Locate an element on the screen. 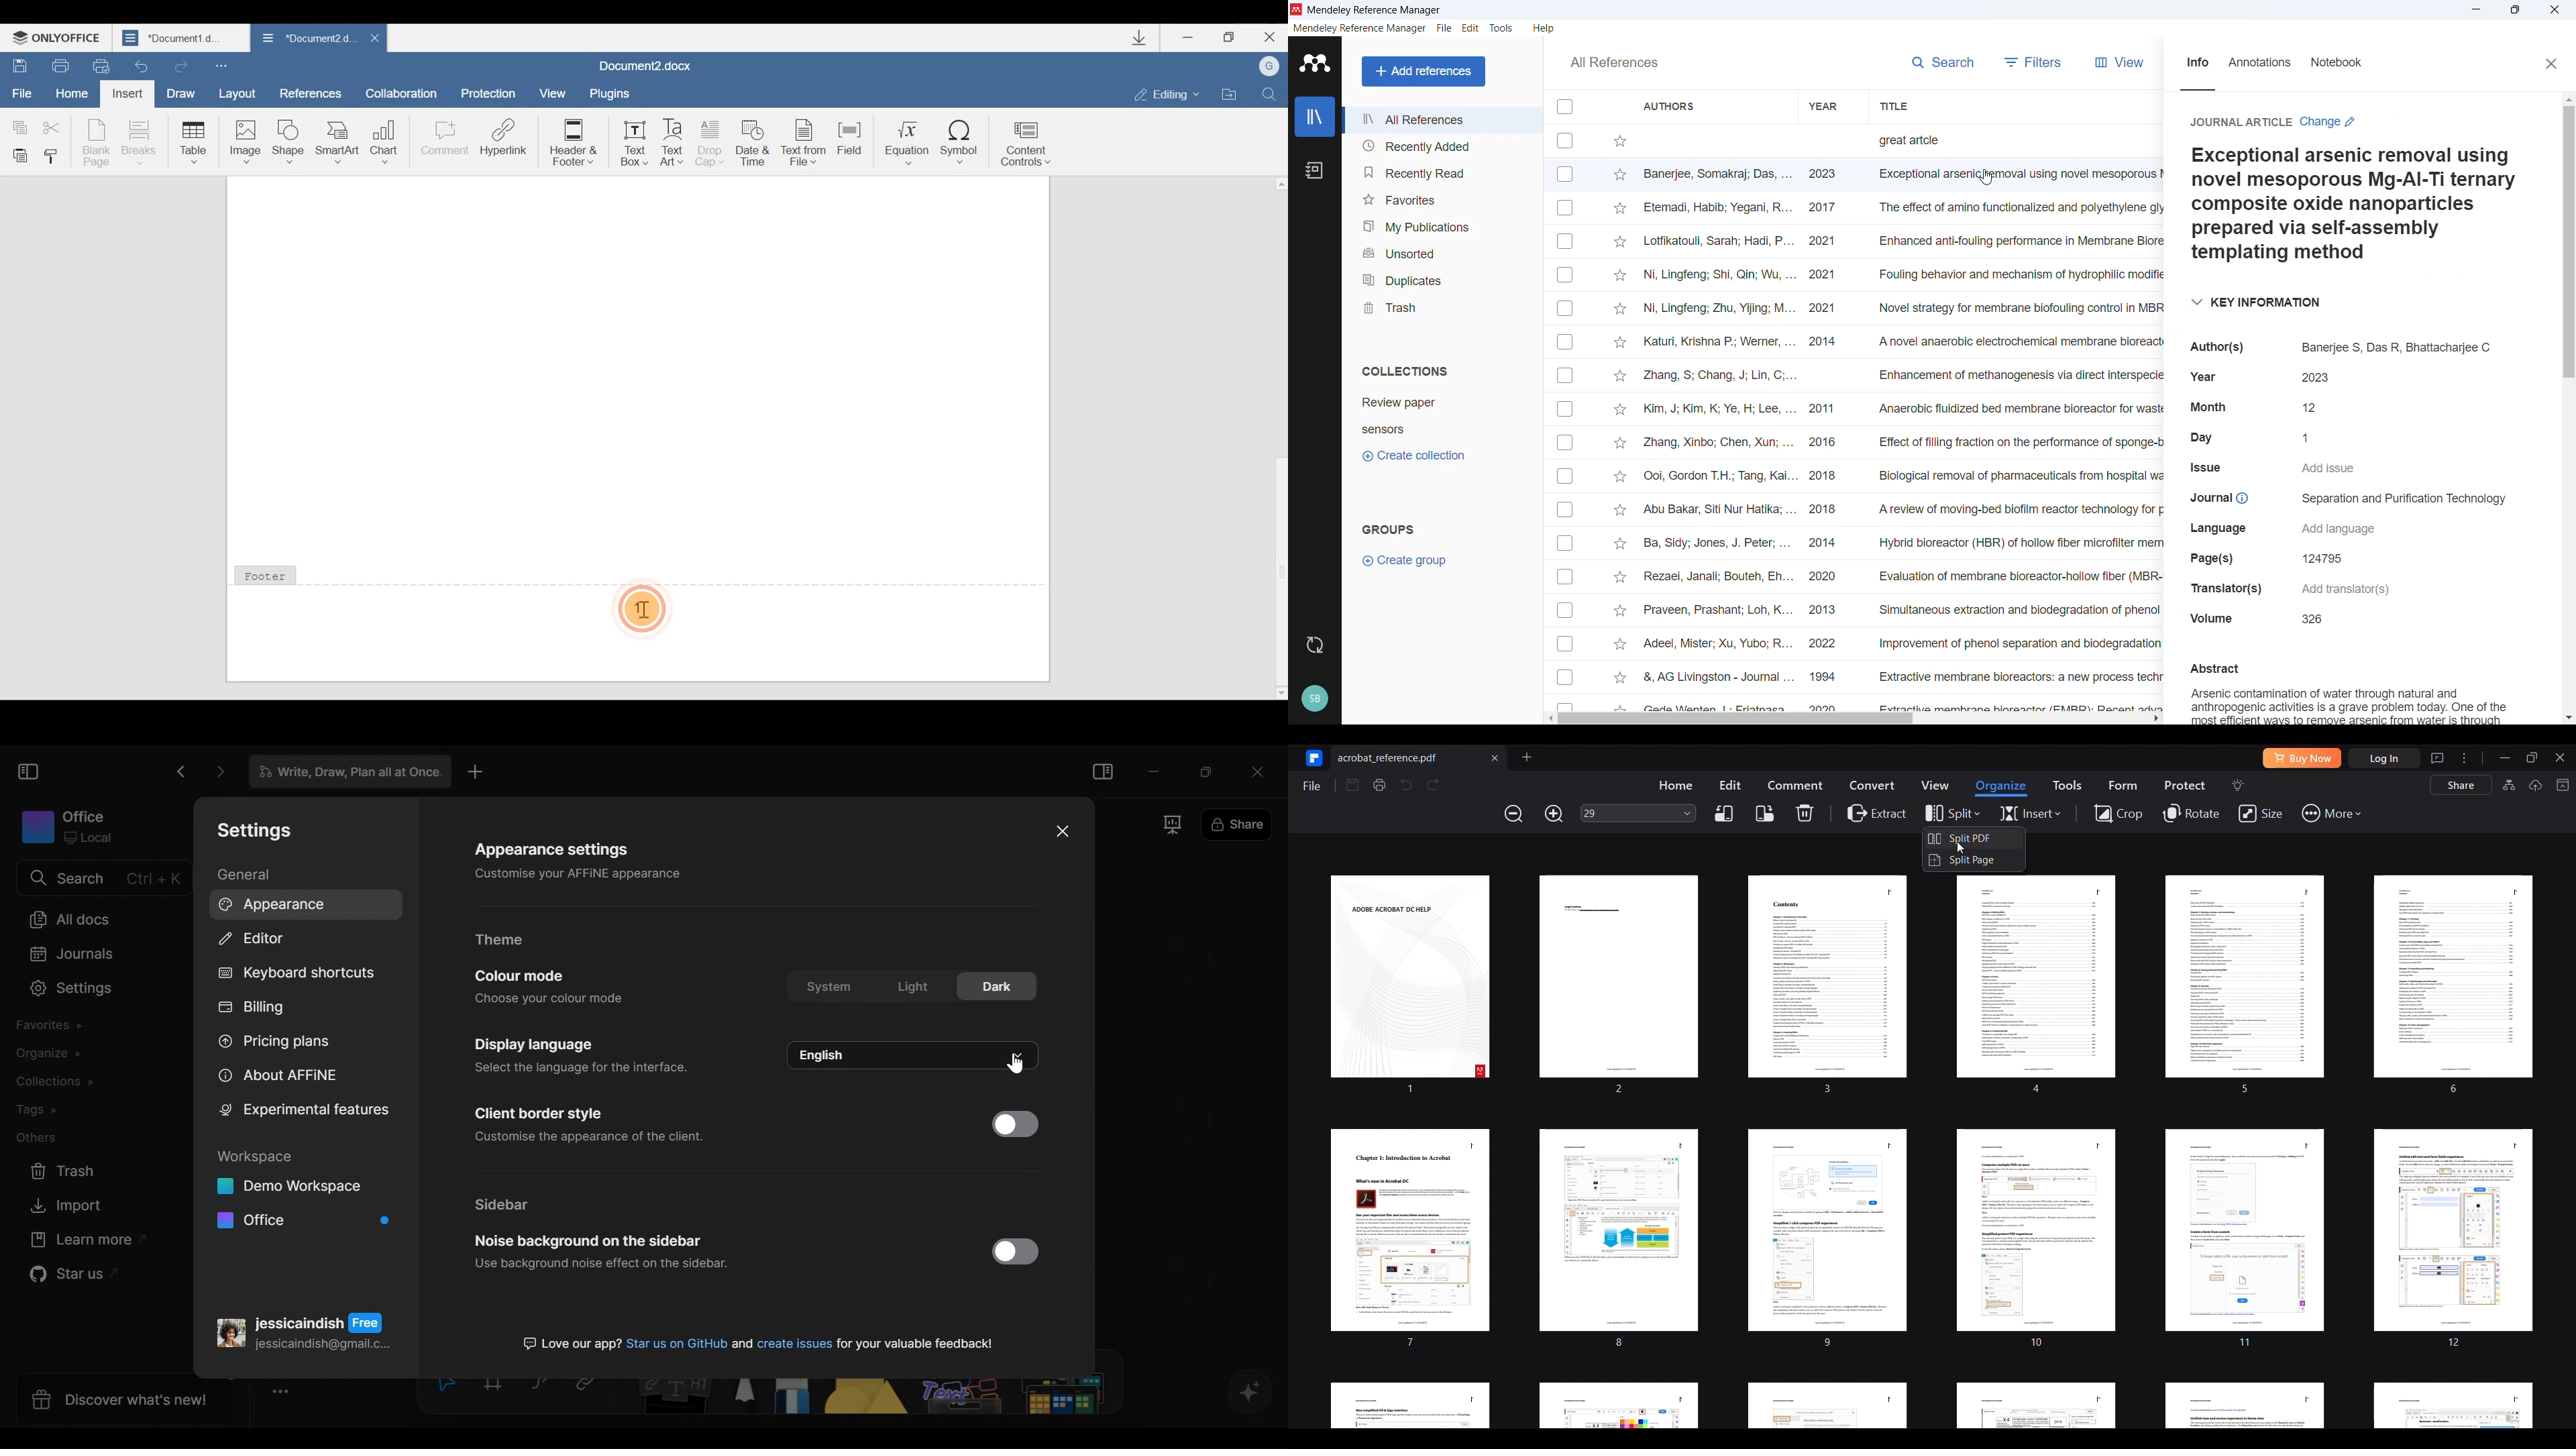  Change article type  is located at coordinates (2328, 121).